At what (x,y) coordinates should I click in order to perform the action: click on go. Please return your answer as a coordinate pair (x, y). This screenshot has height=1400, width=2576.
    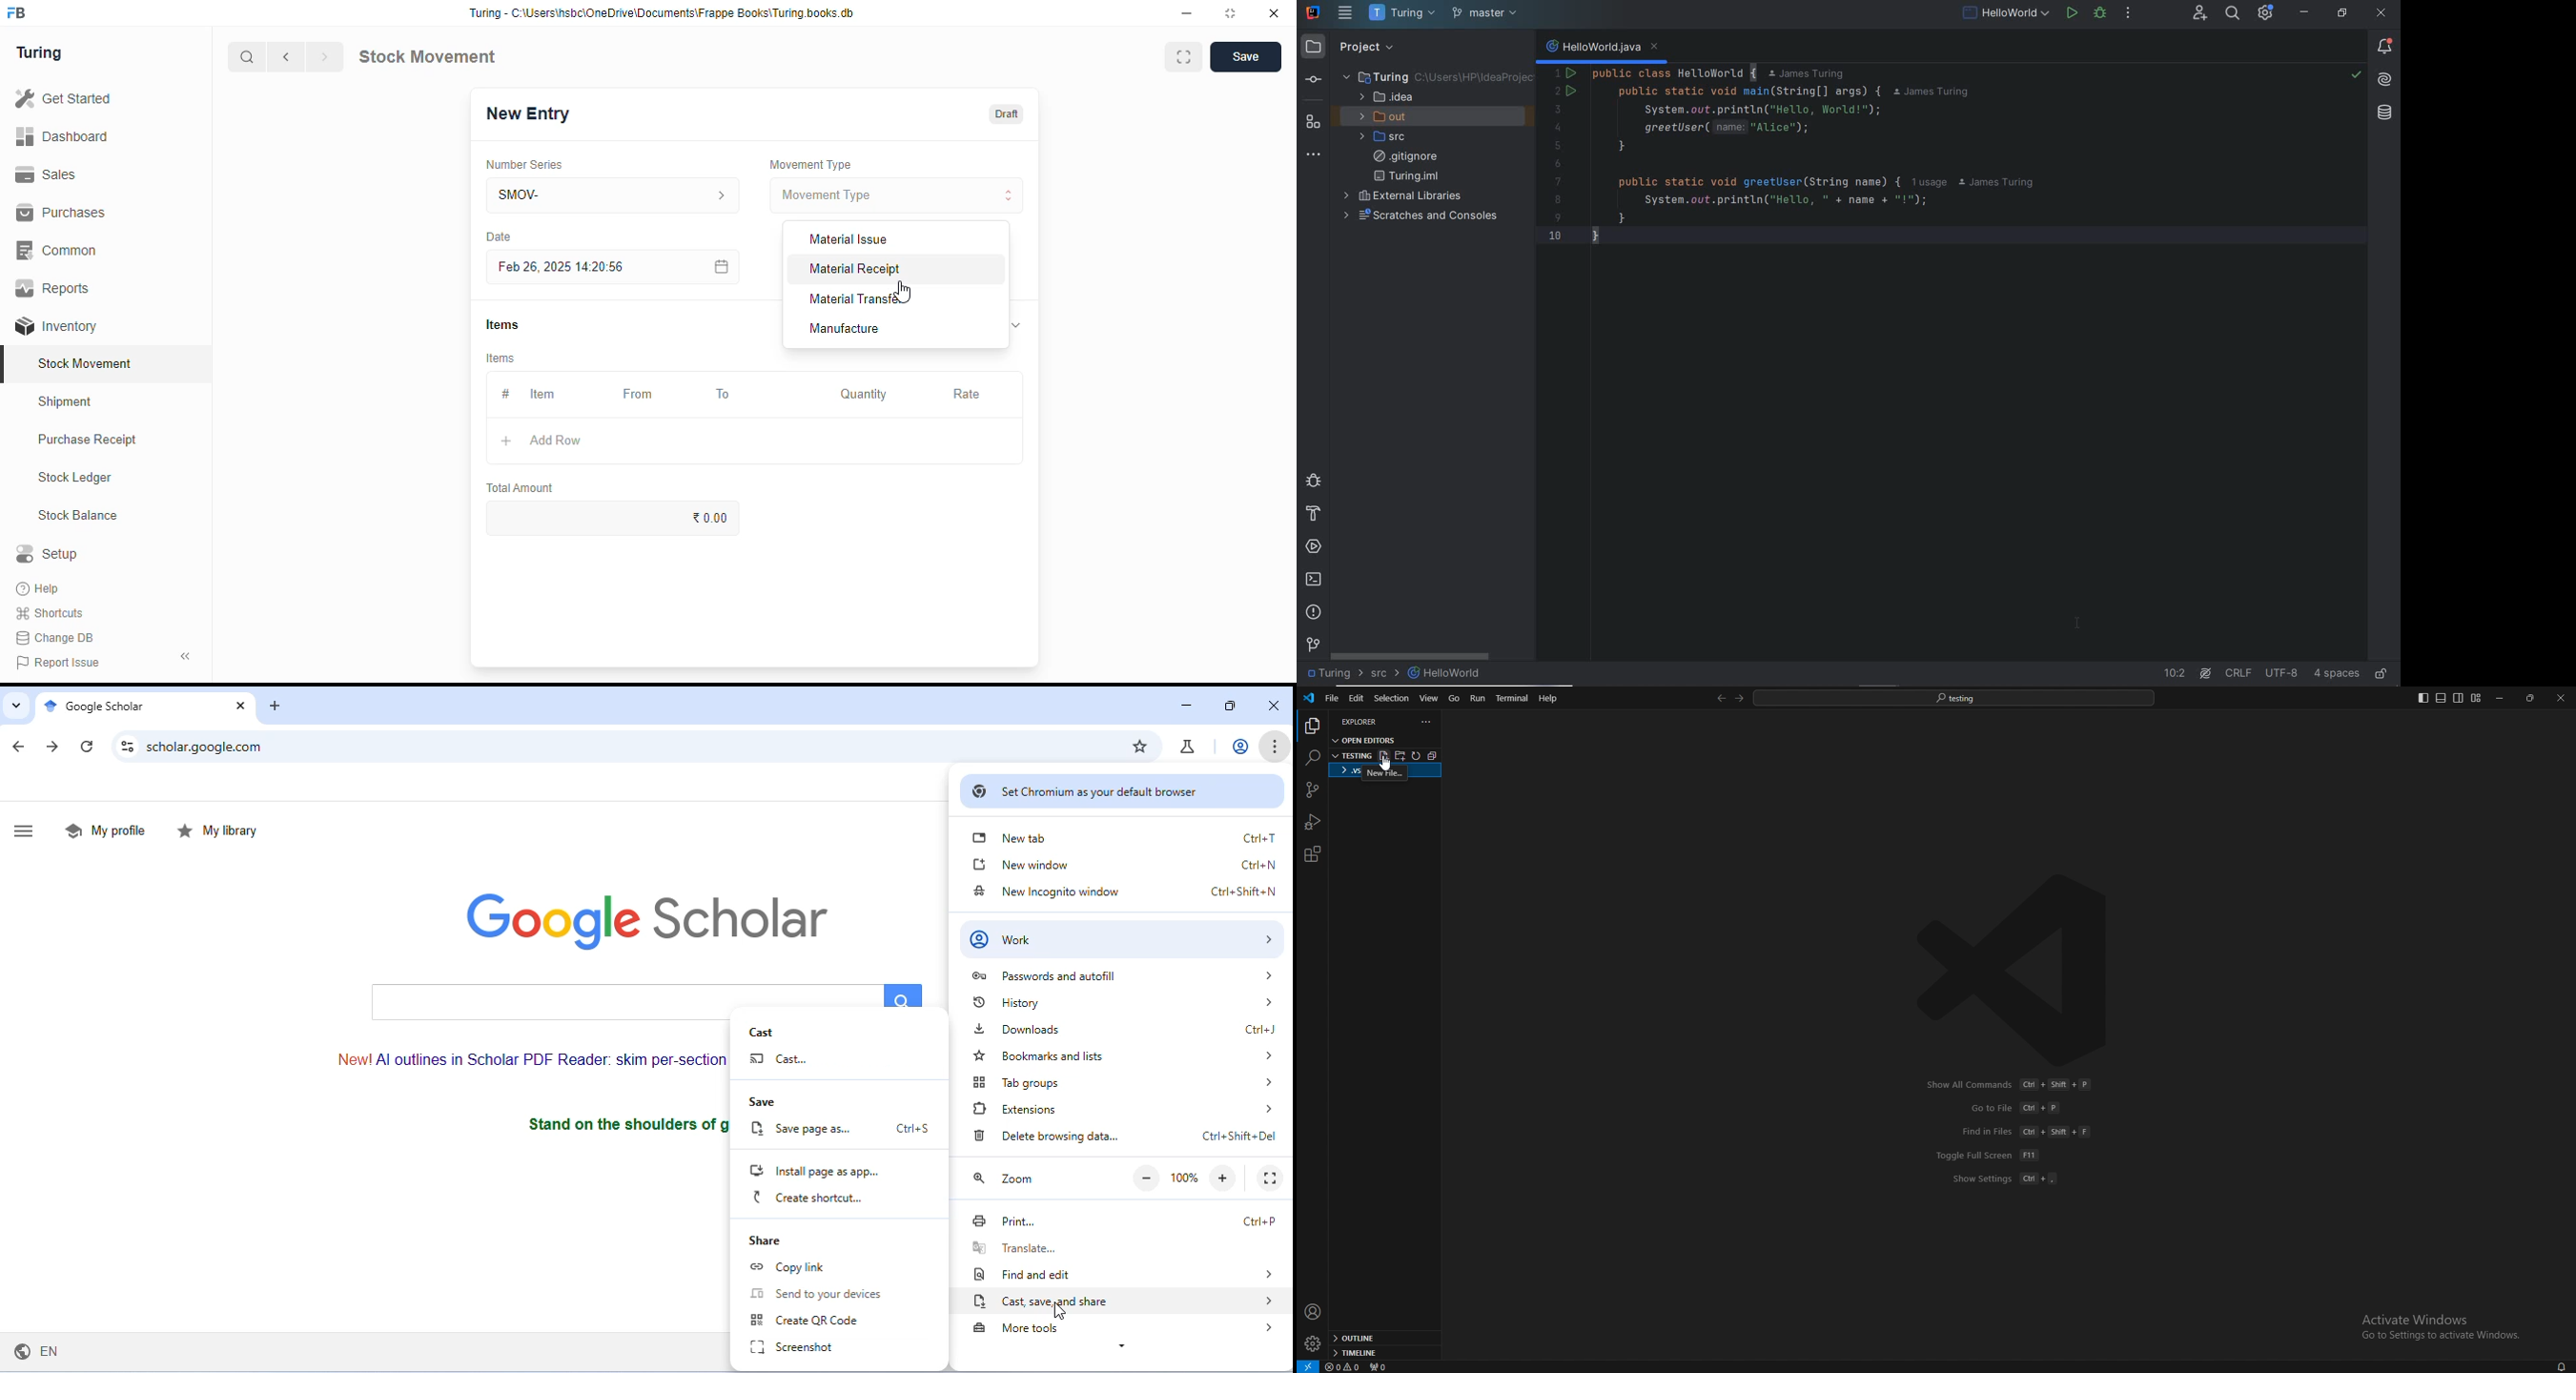
    Looking at the image, I should click on (1455, 698).